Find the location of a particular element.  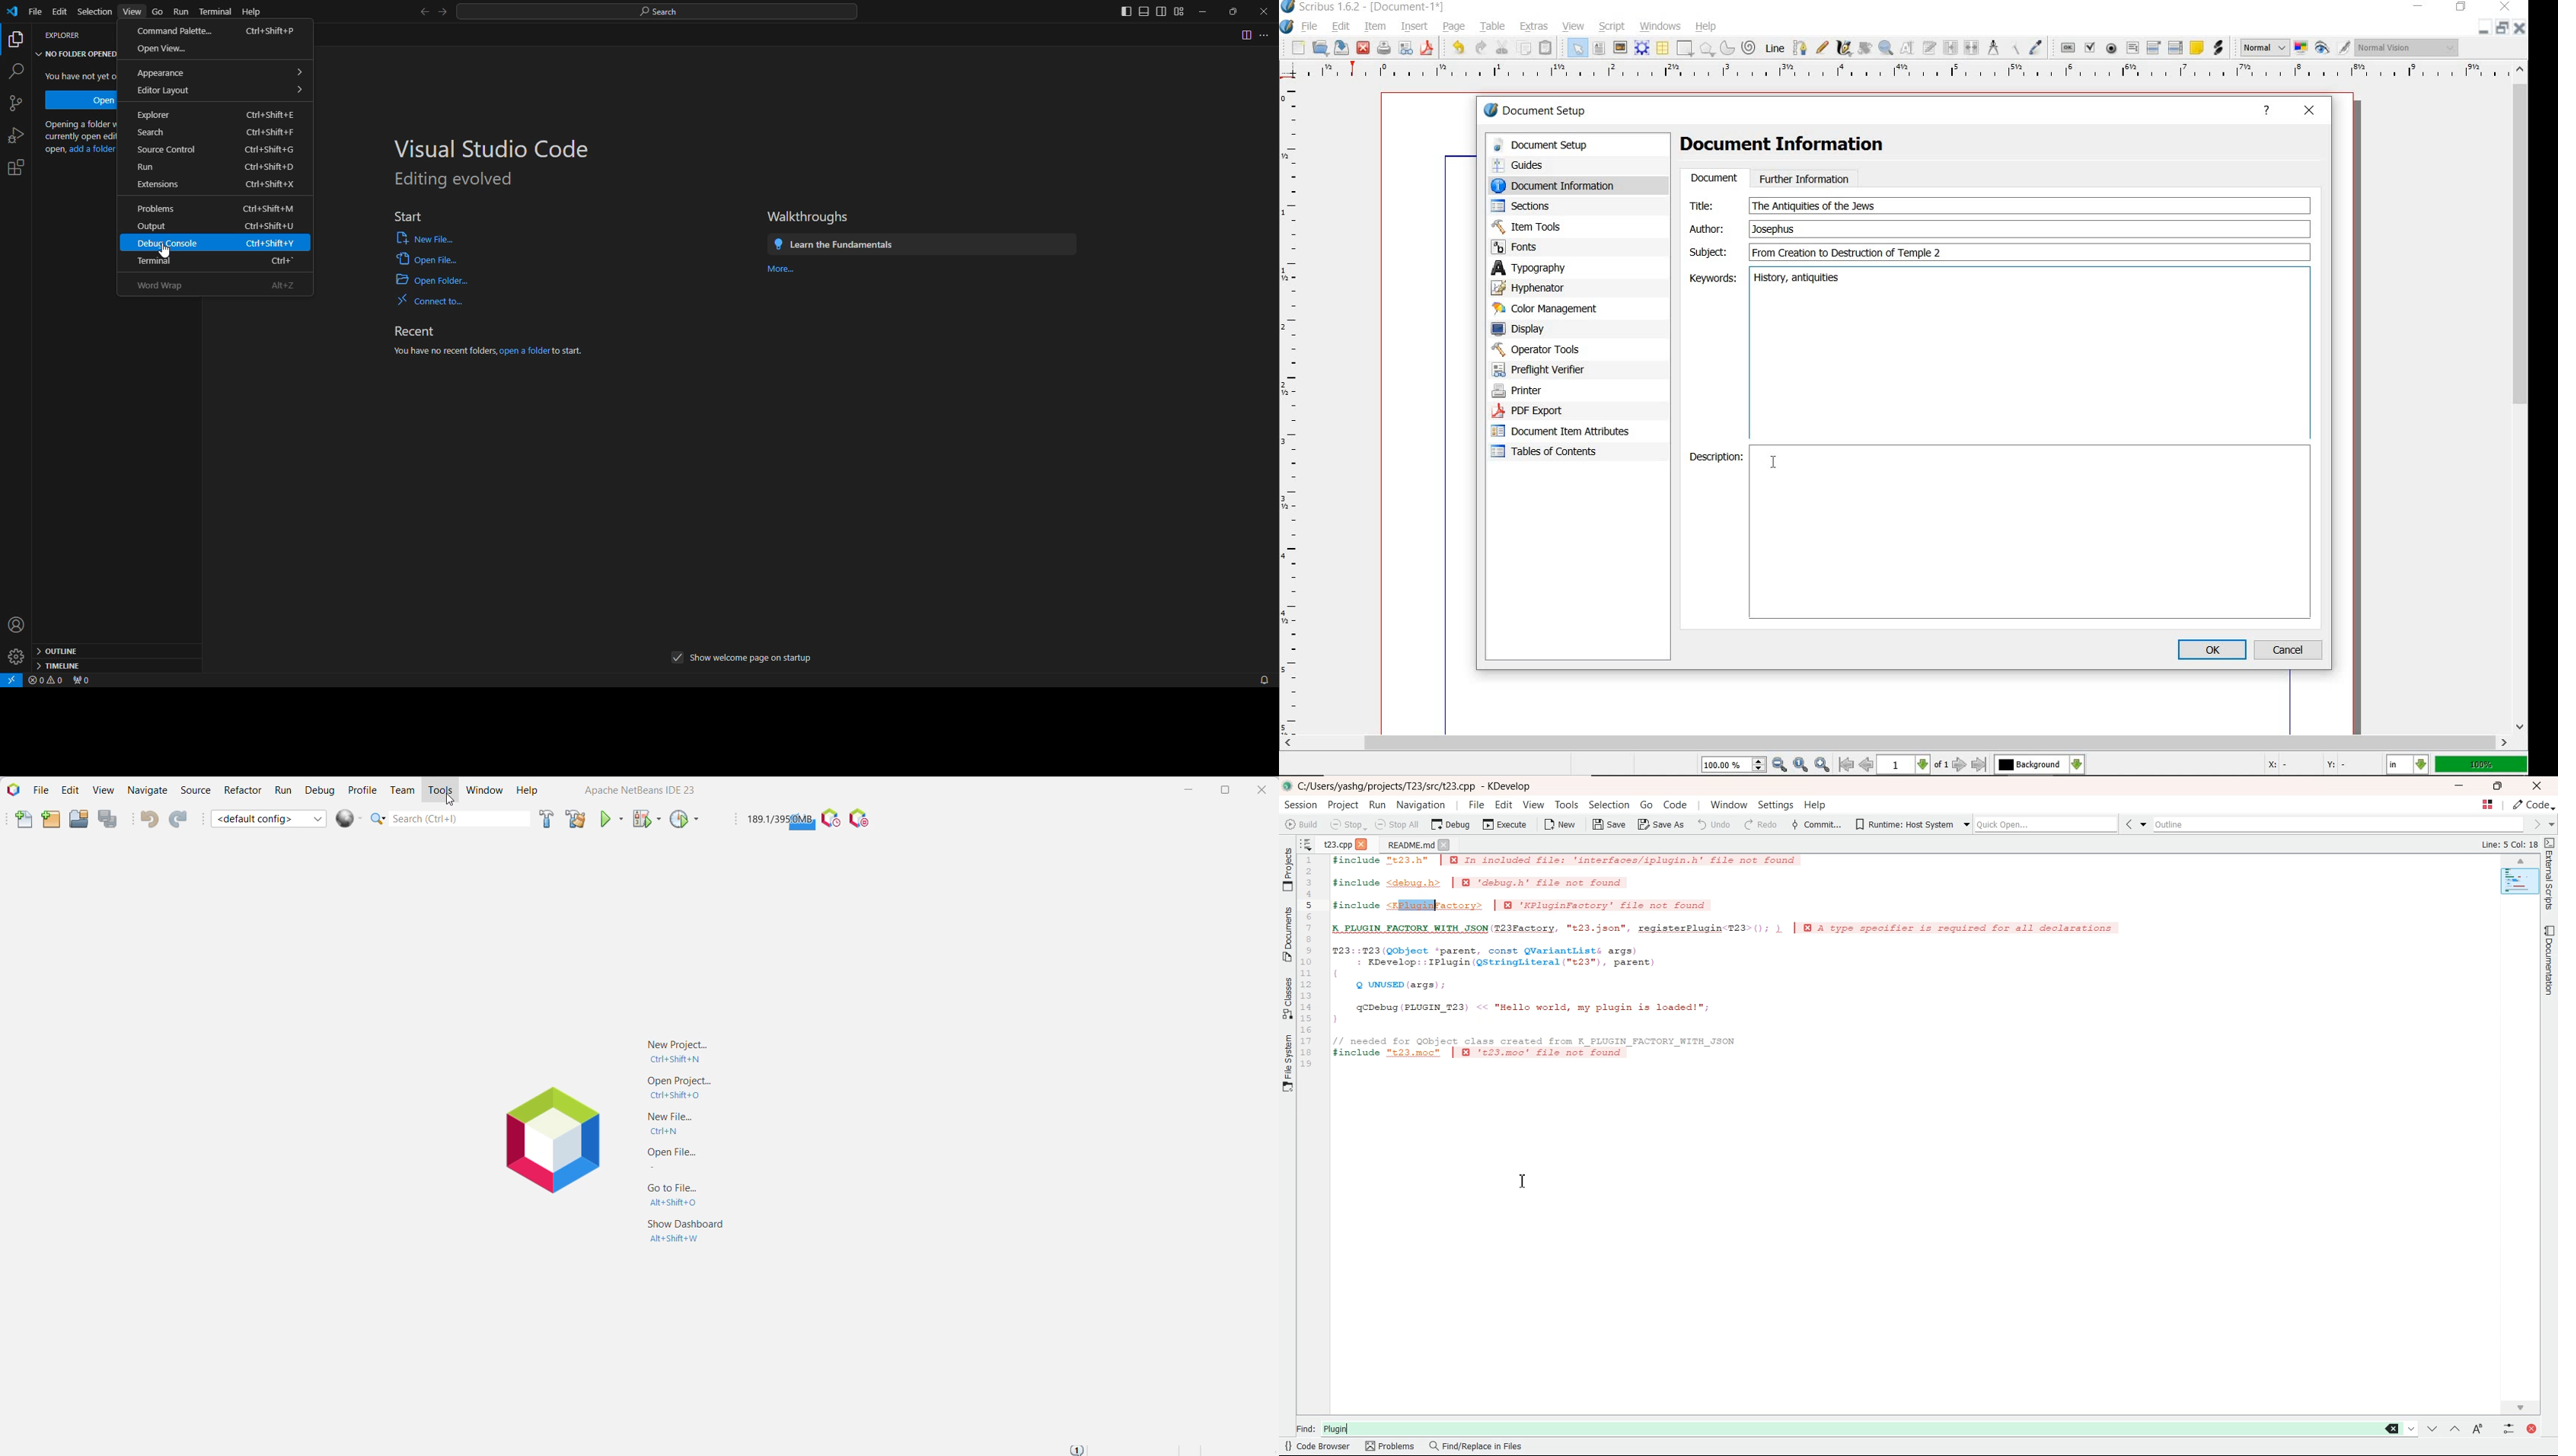

Output is located at coordinates (213, 225).